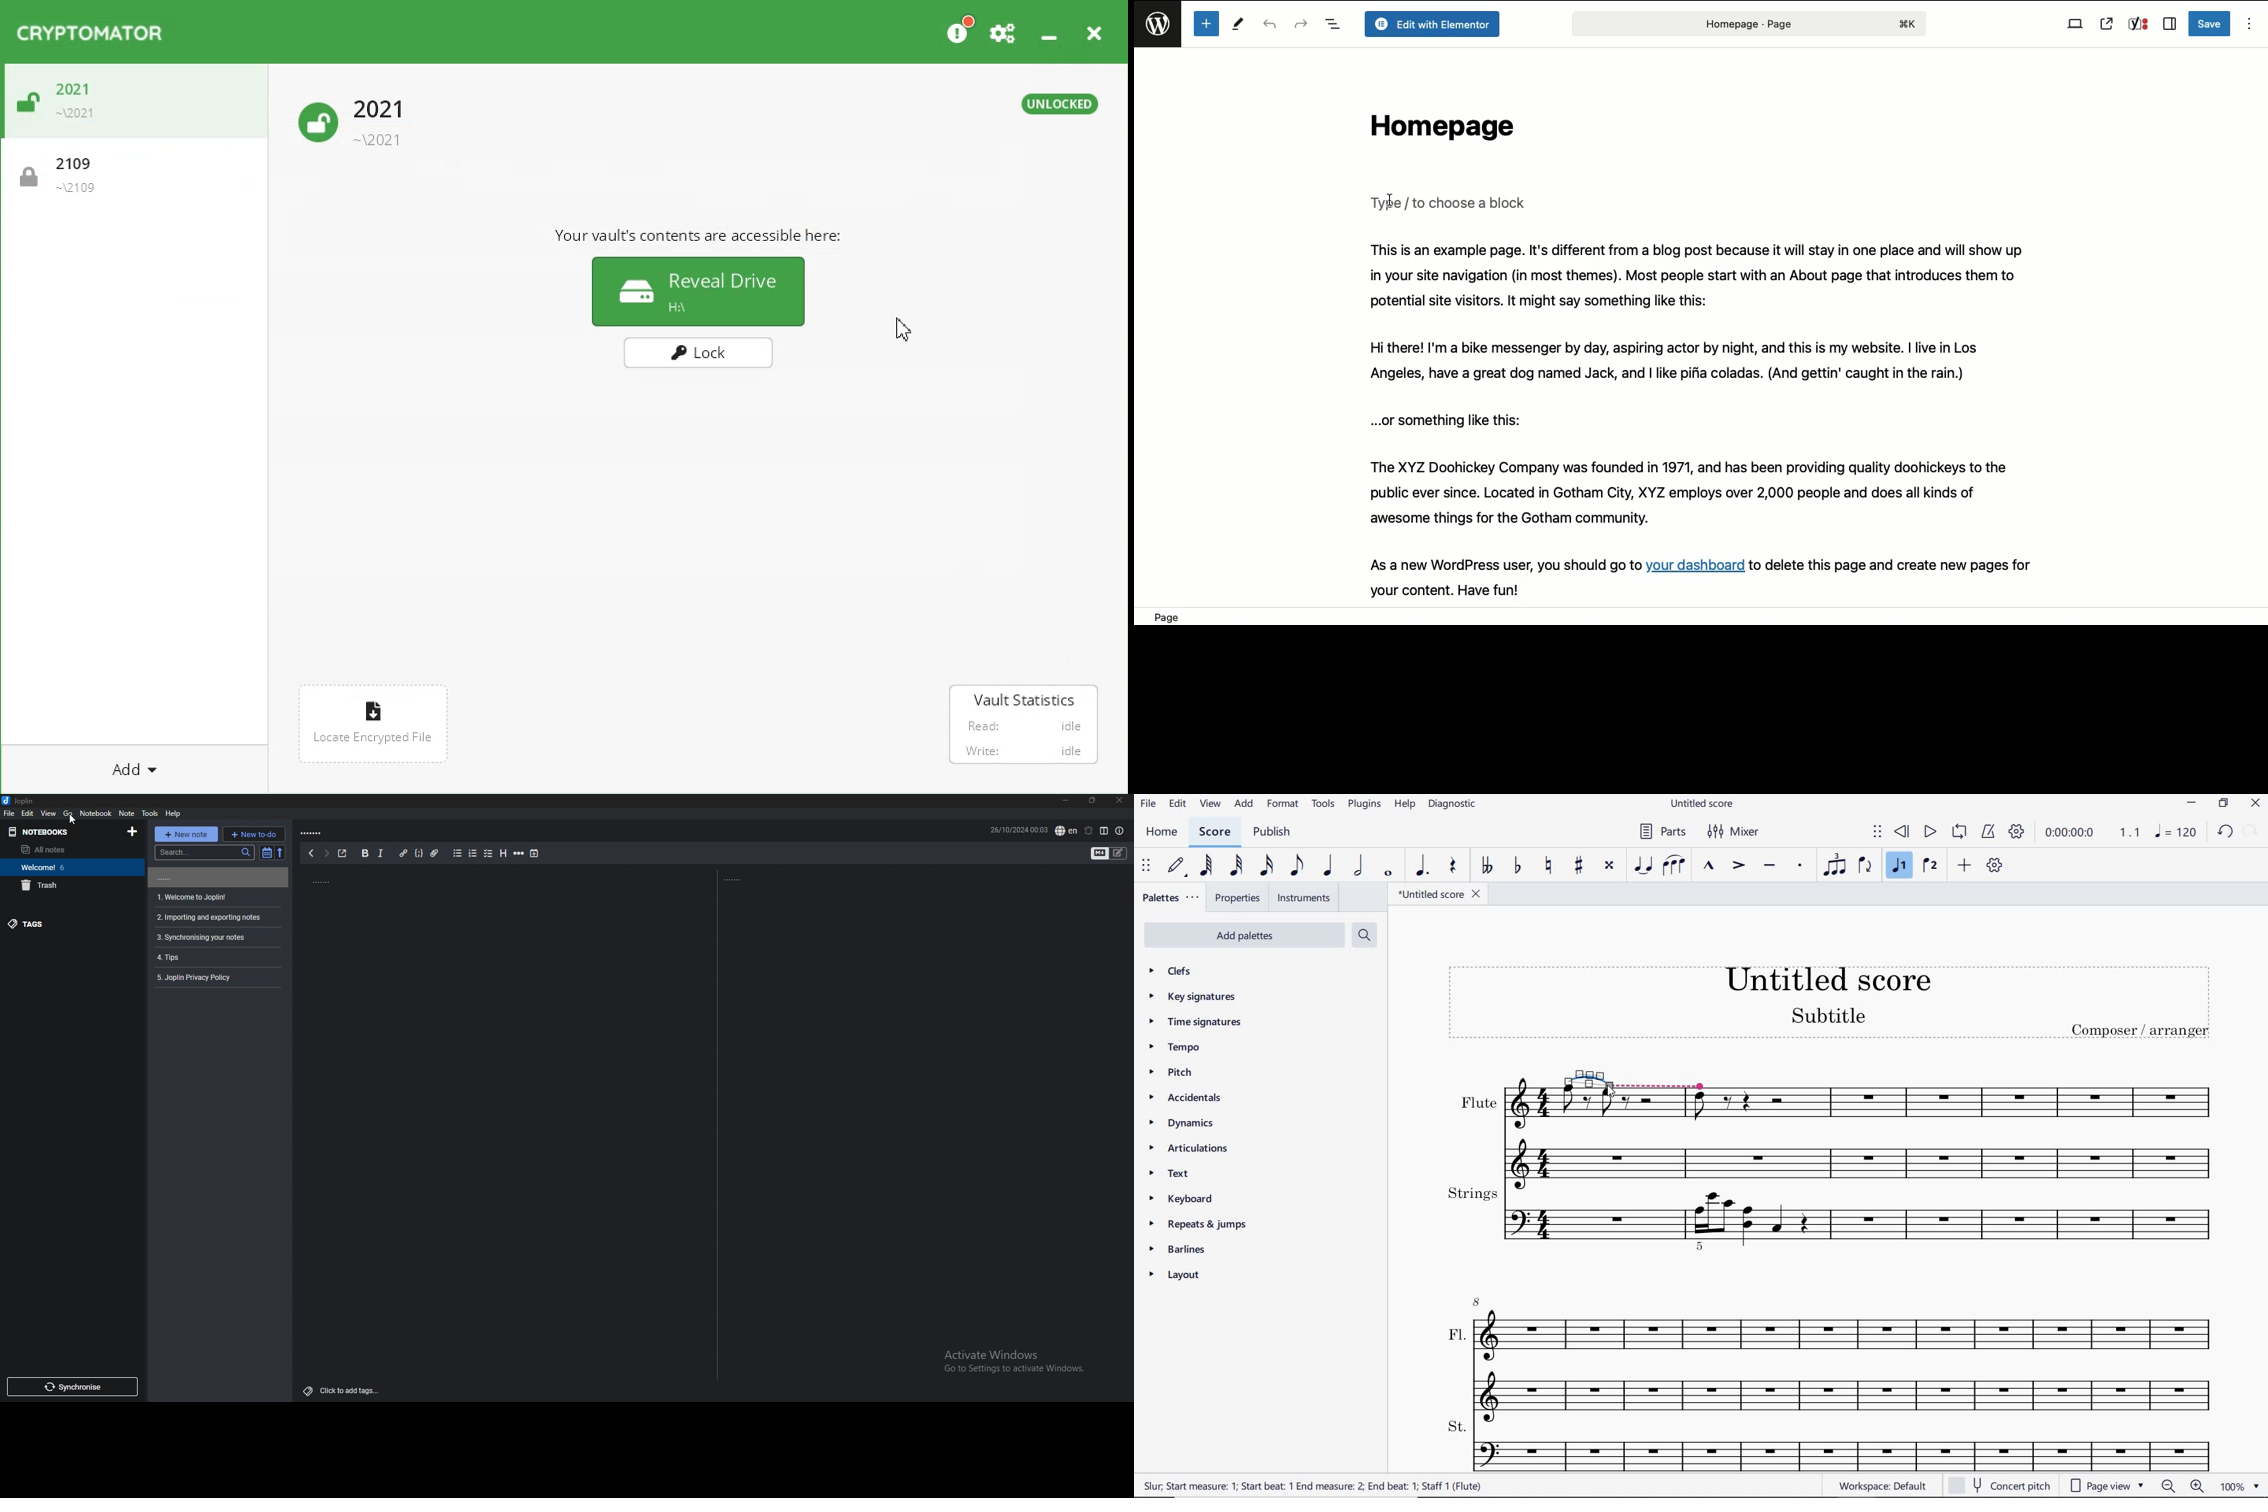 The image size is (2268, 1512). What do you see at coordinates (1100, 854) in the screenshot?
I see `toggle editors` at bounding box center [1100, 854].